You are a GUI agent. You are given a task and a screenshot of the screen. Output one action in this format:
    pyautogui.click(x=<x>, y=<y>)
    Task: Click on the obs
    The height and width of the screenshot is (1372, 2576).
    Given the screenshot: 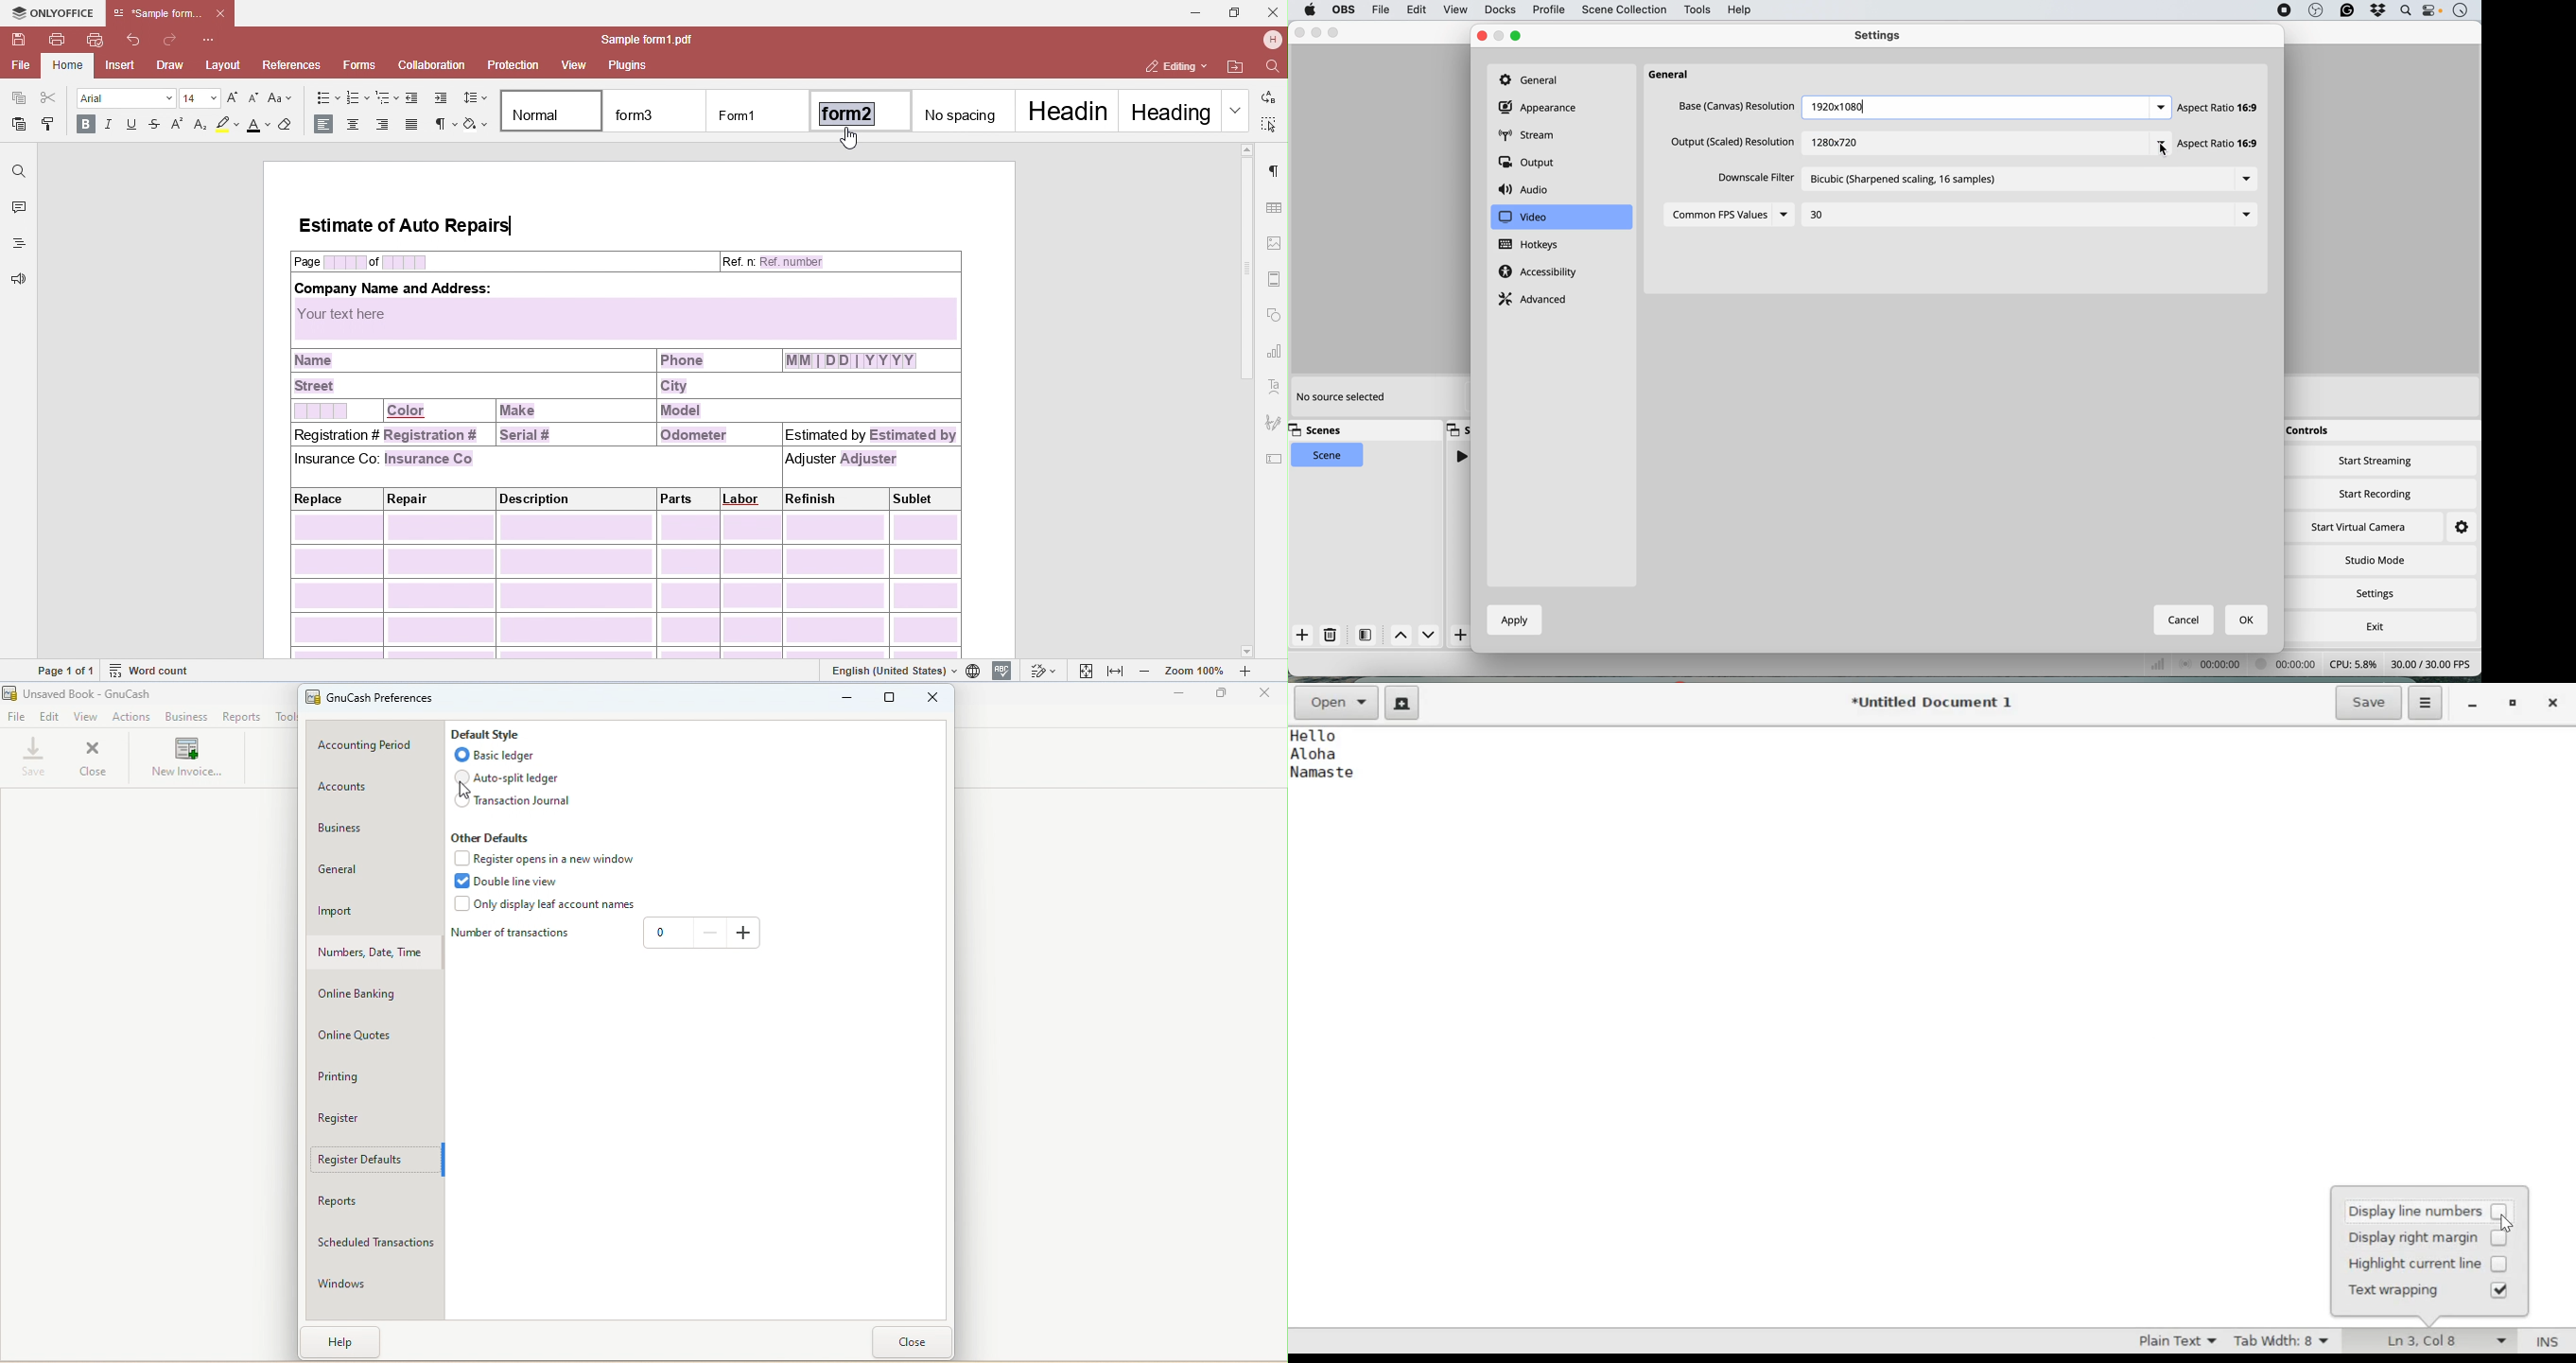 What is the action you would take?
    pyautogui.click(x=1342, y=10)
    